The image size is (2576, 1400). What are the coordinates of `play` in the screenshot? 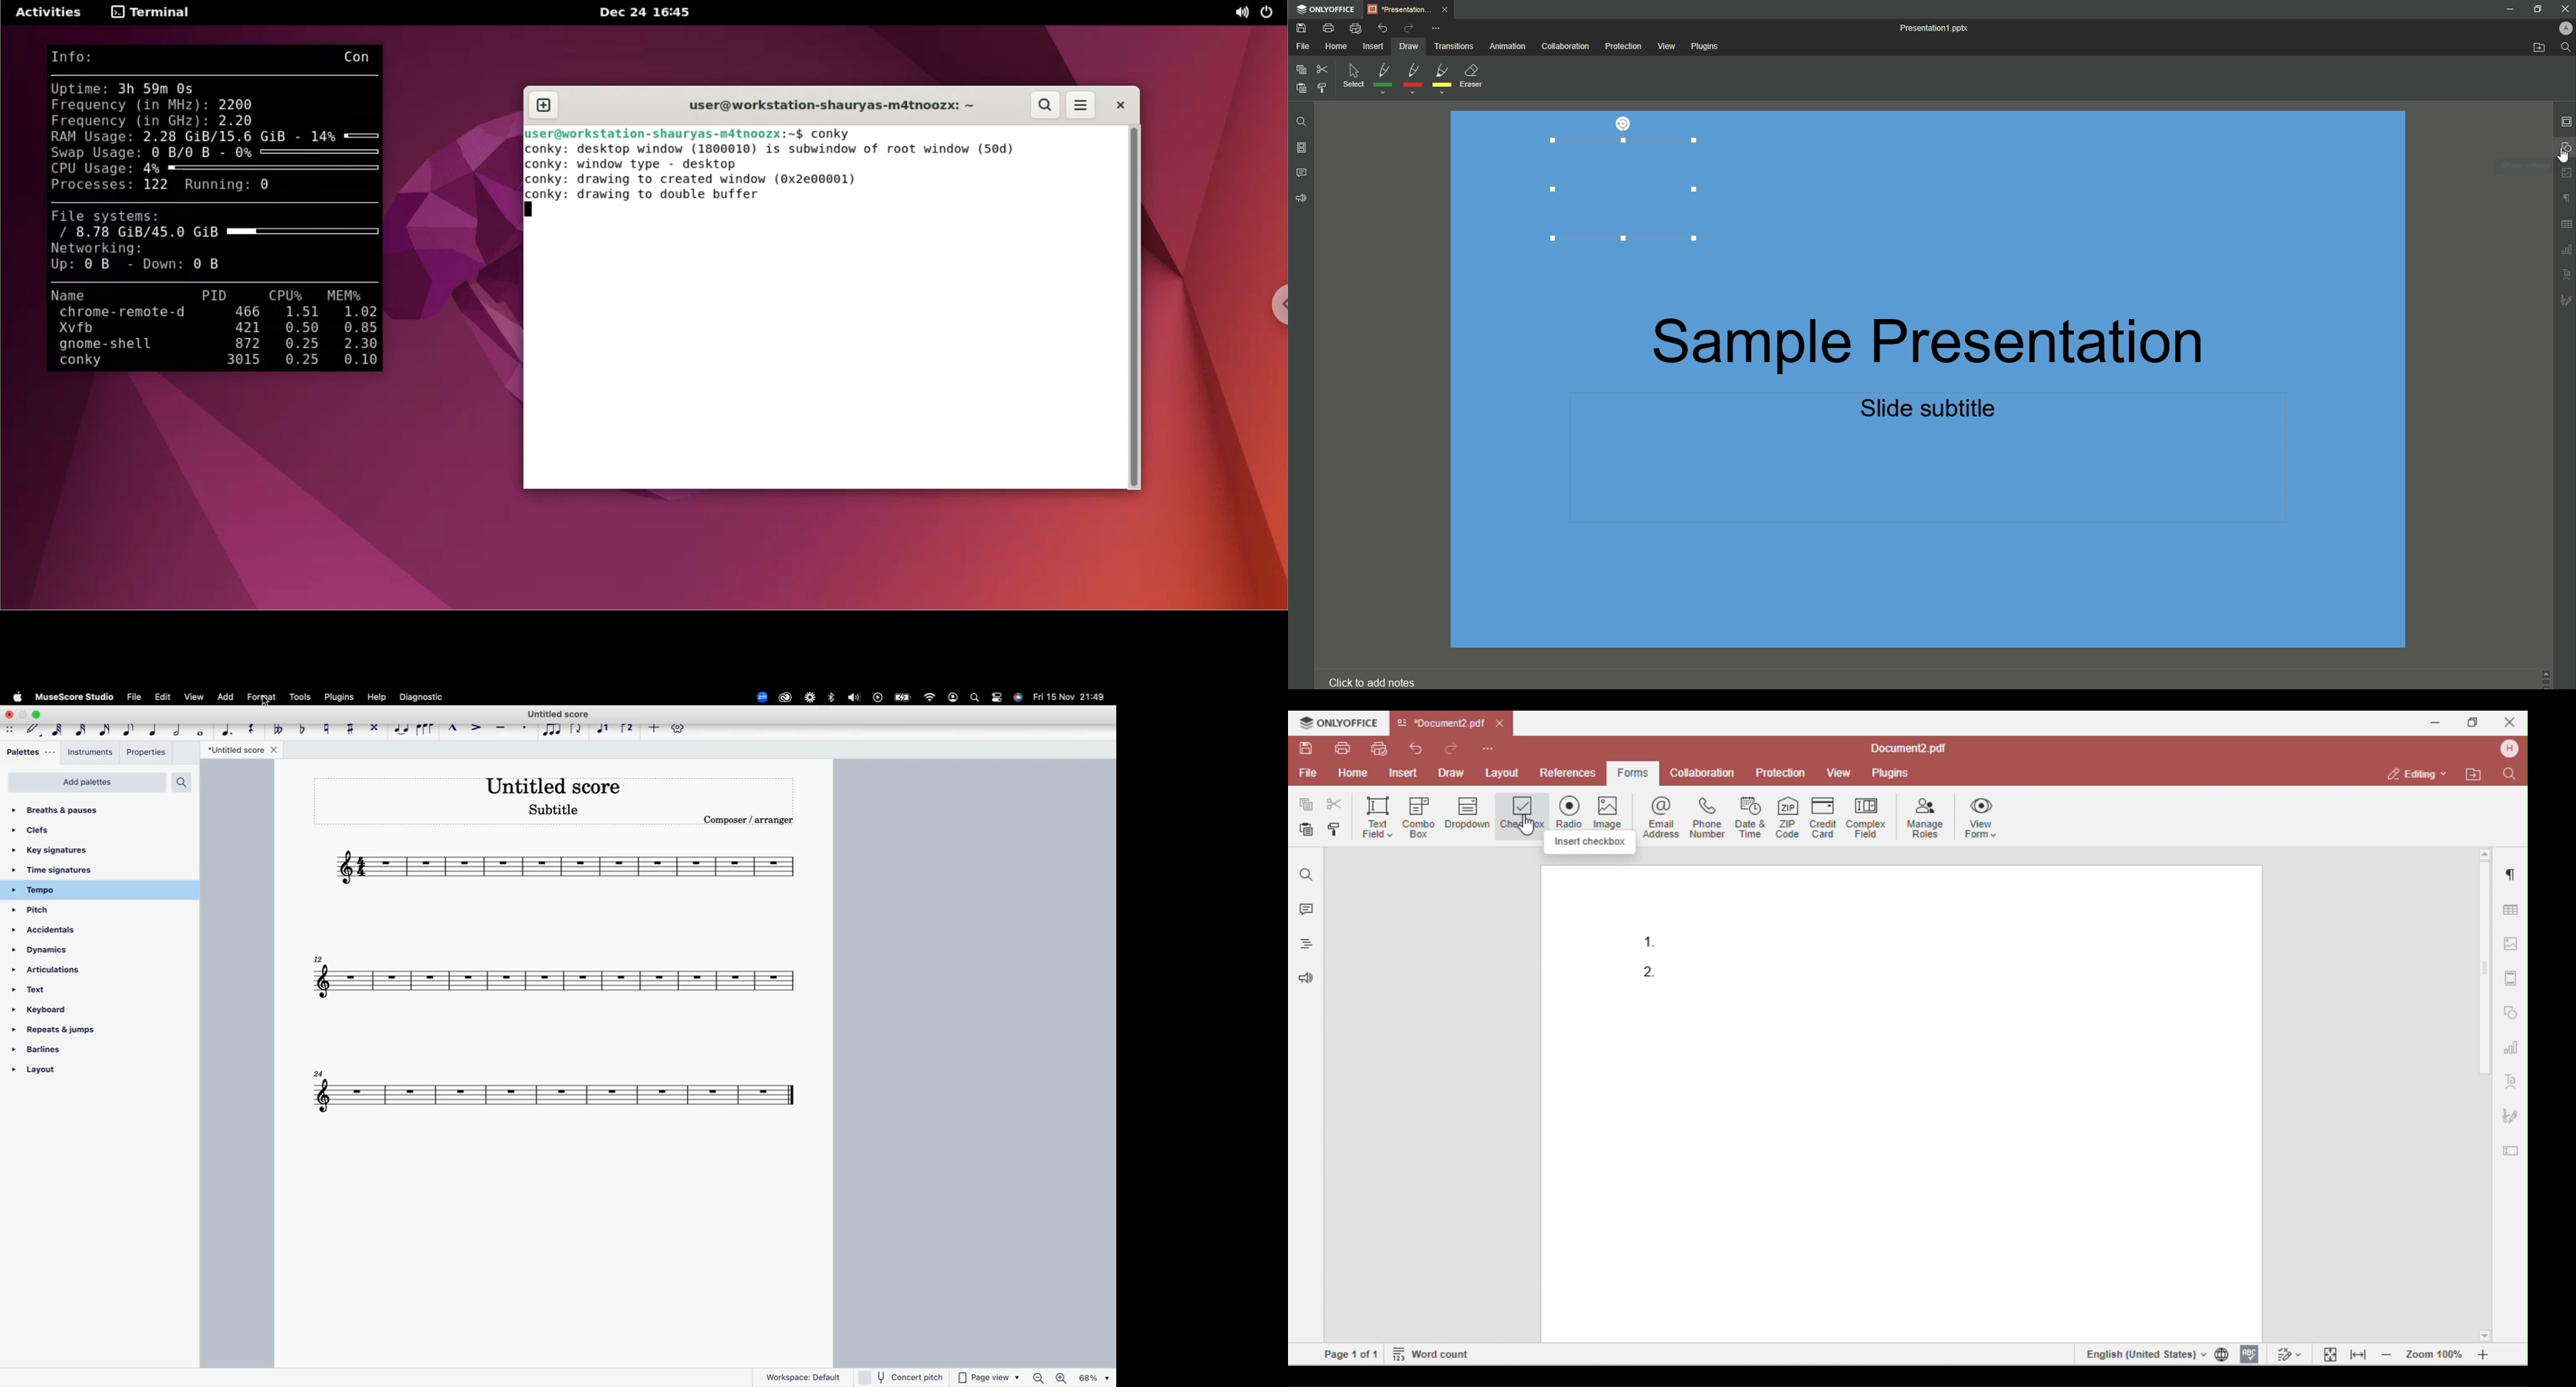 It's located at (878, 699).